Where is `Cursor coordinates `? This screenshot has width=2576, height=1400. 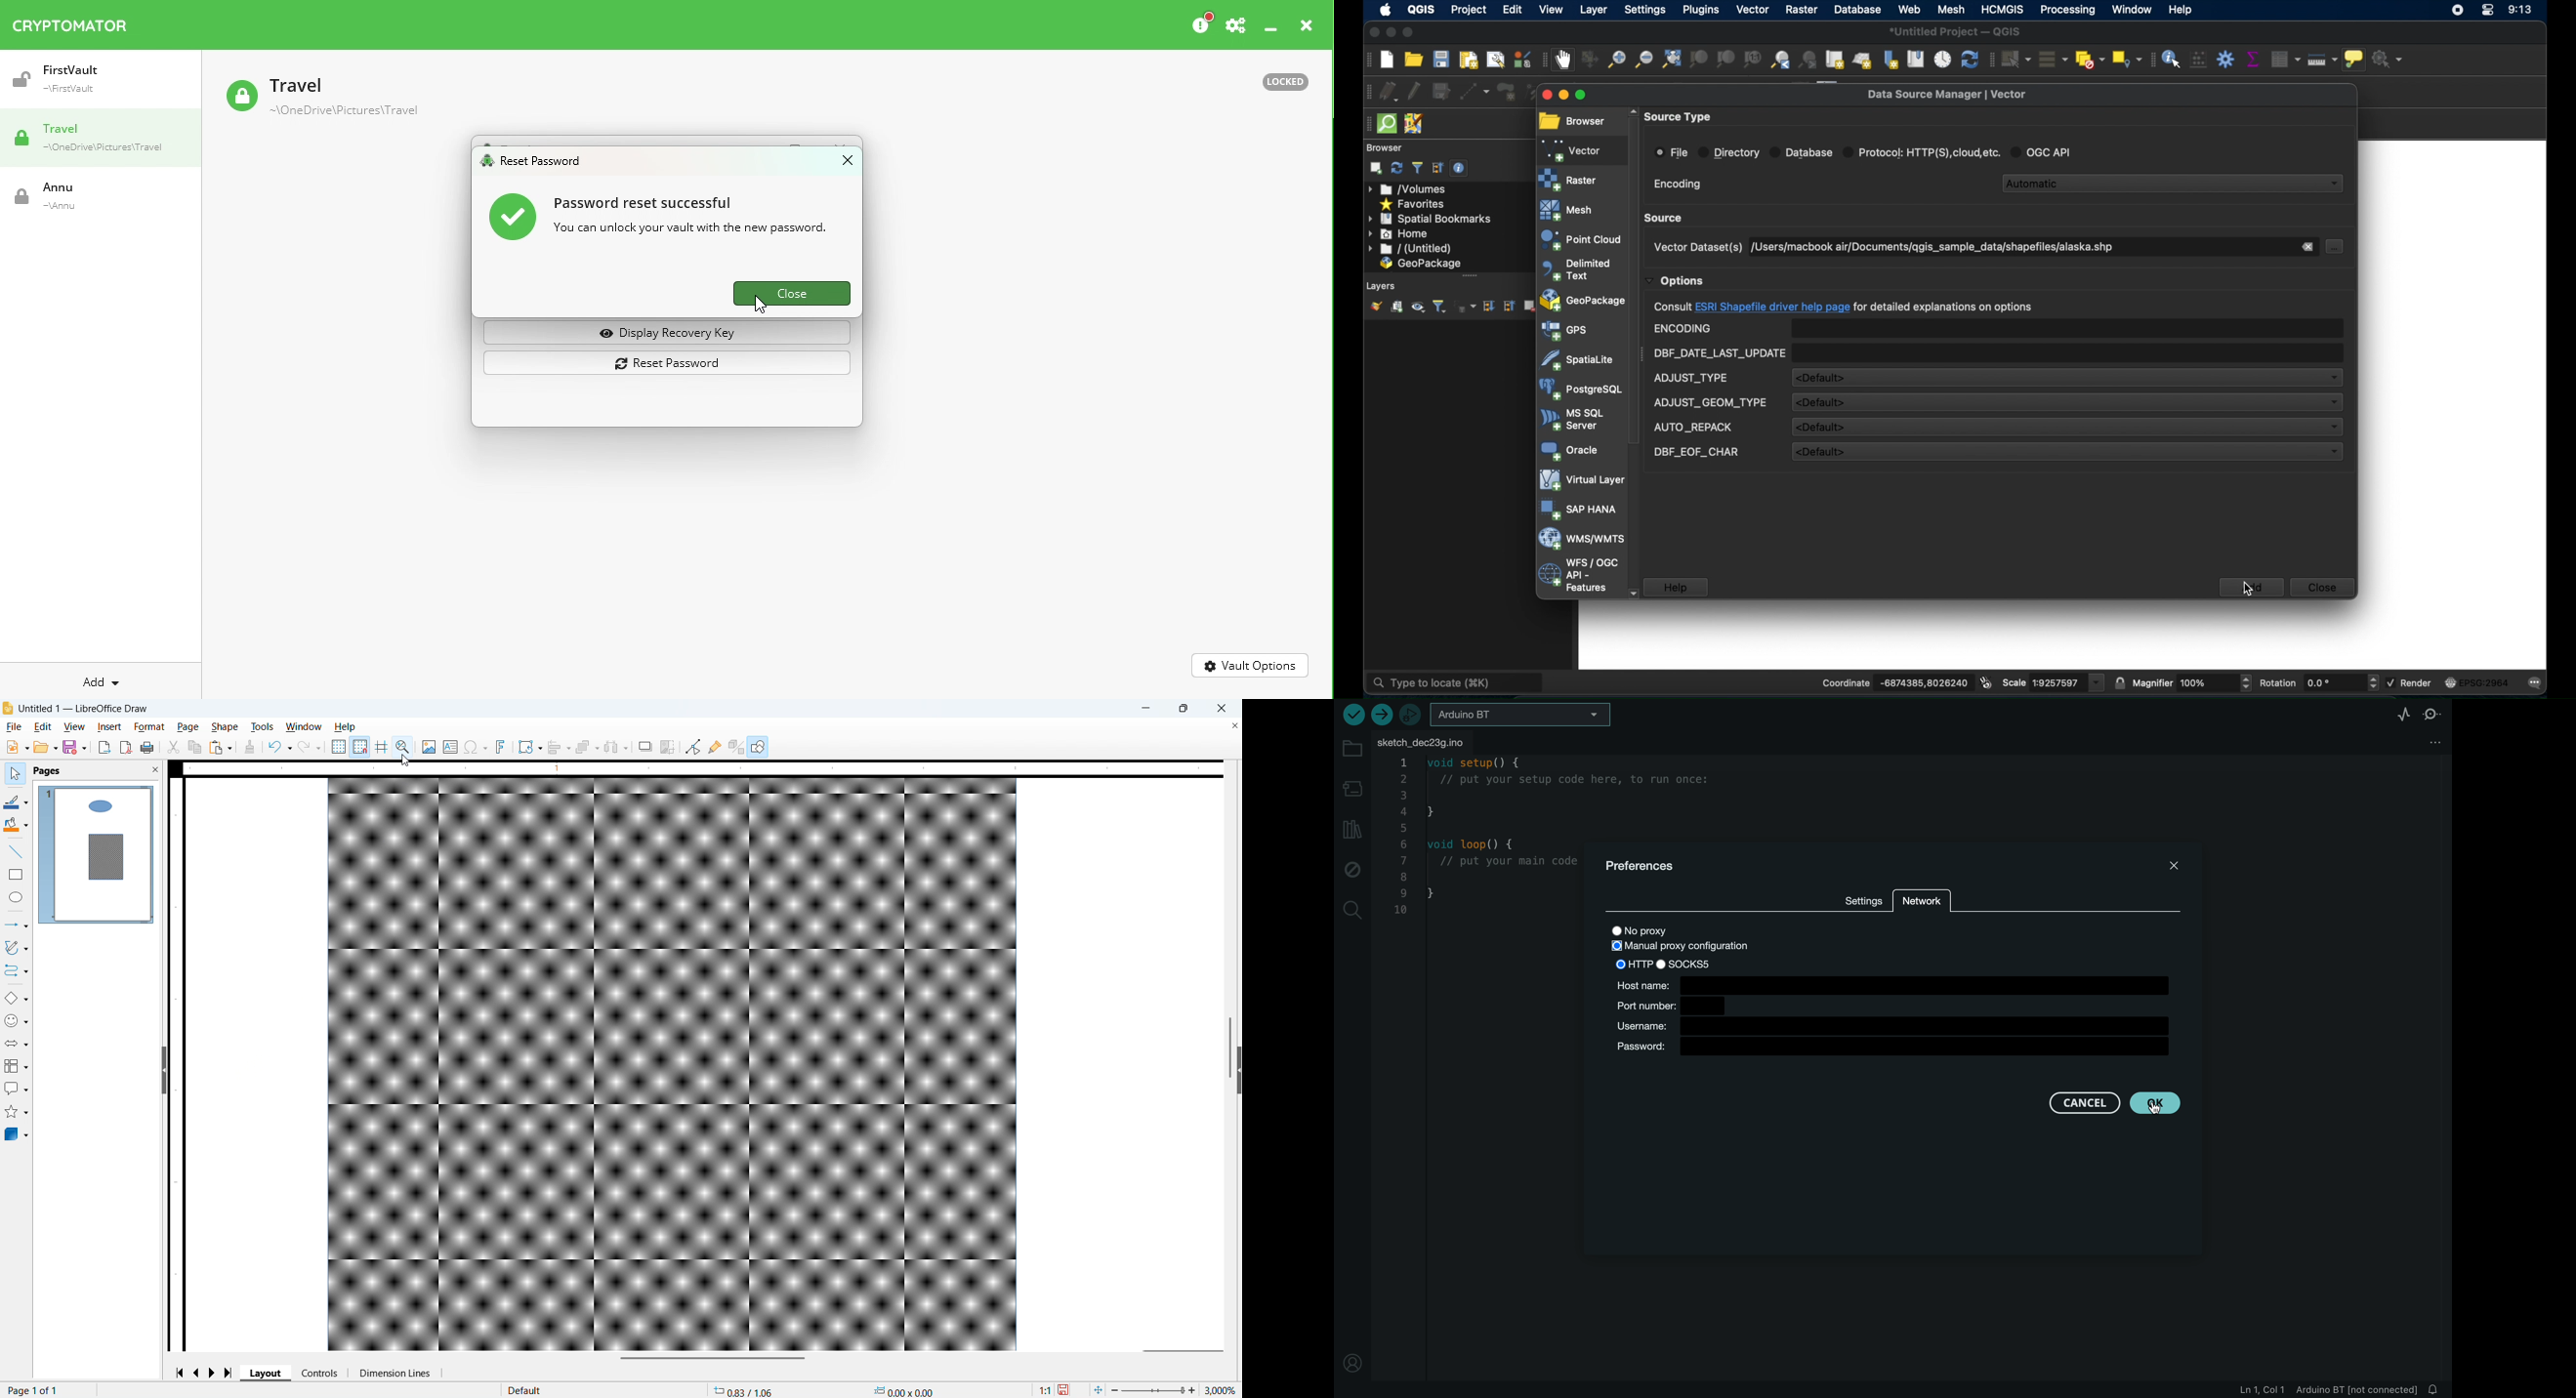
Cursor coordinates  is located at coordinates (744, 1390).